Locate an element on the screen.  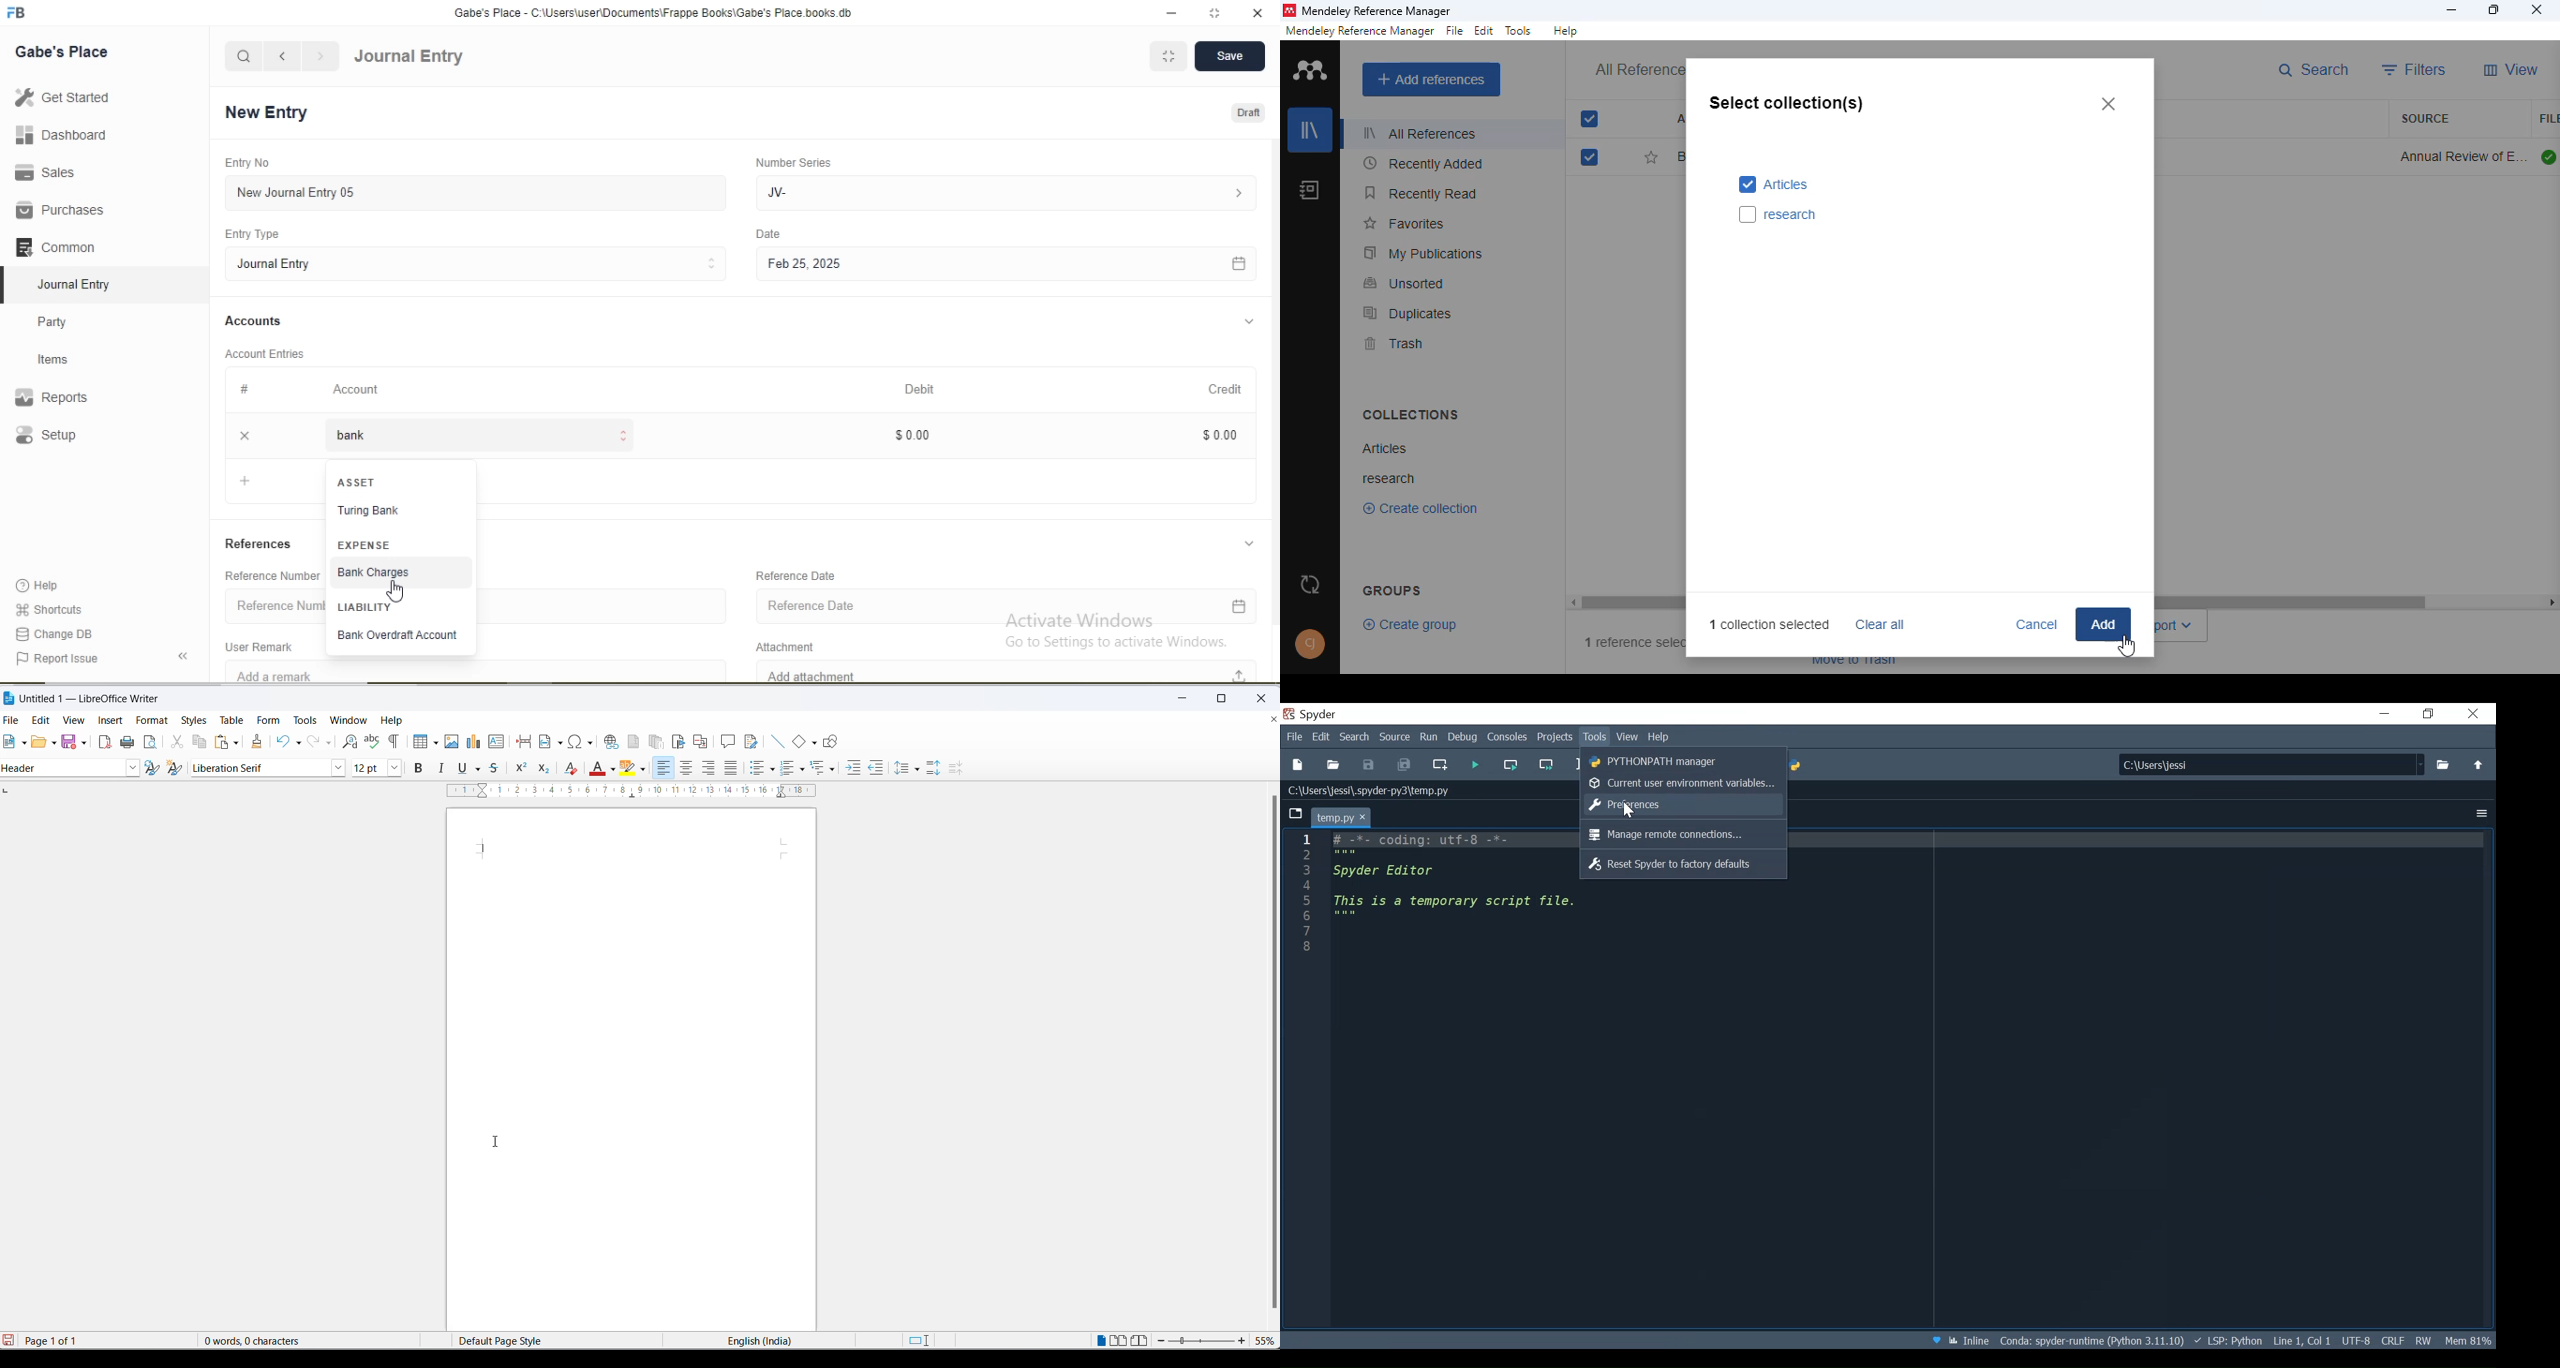
search is located at coordinates (244, 56).